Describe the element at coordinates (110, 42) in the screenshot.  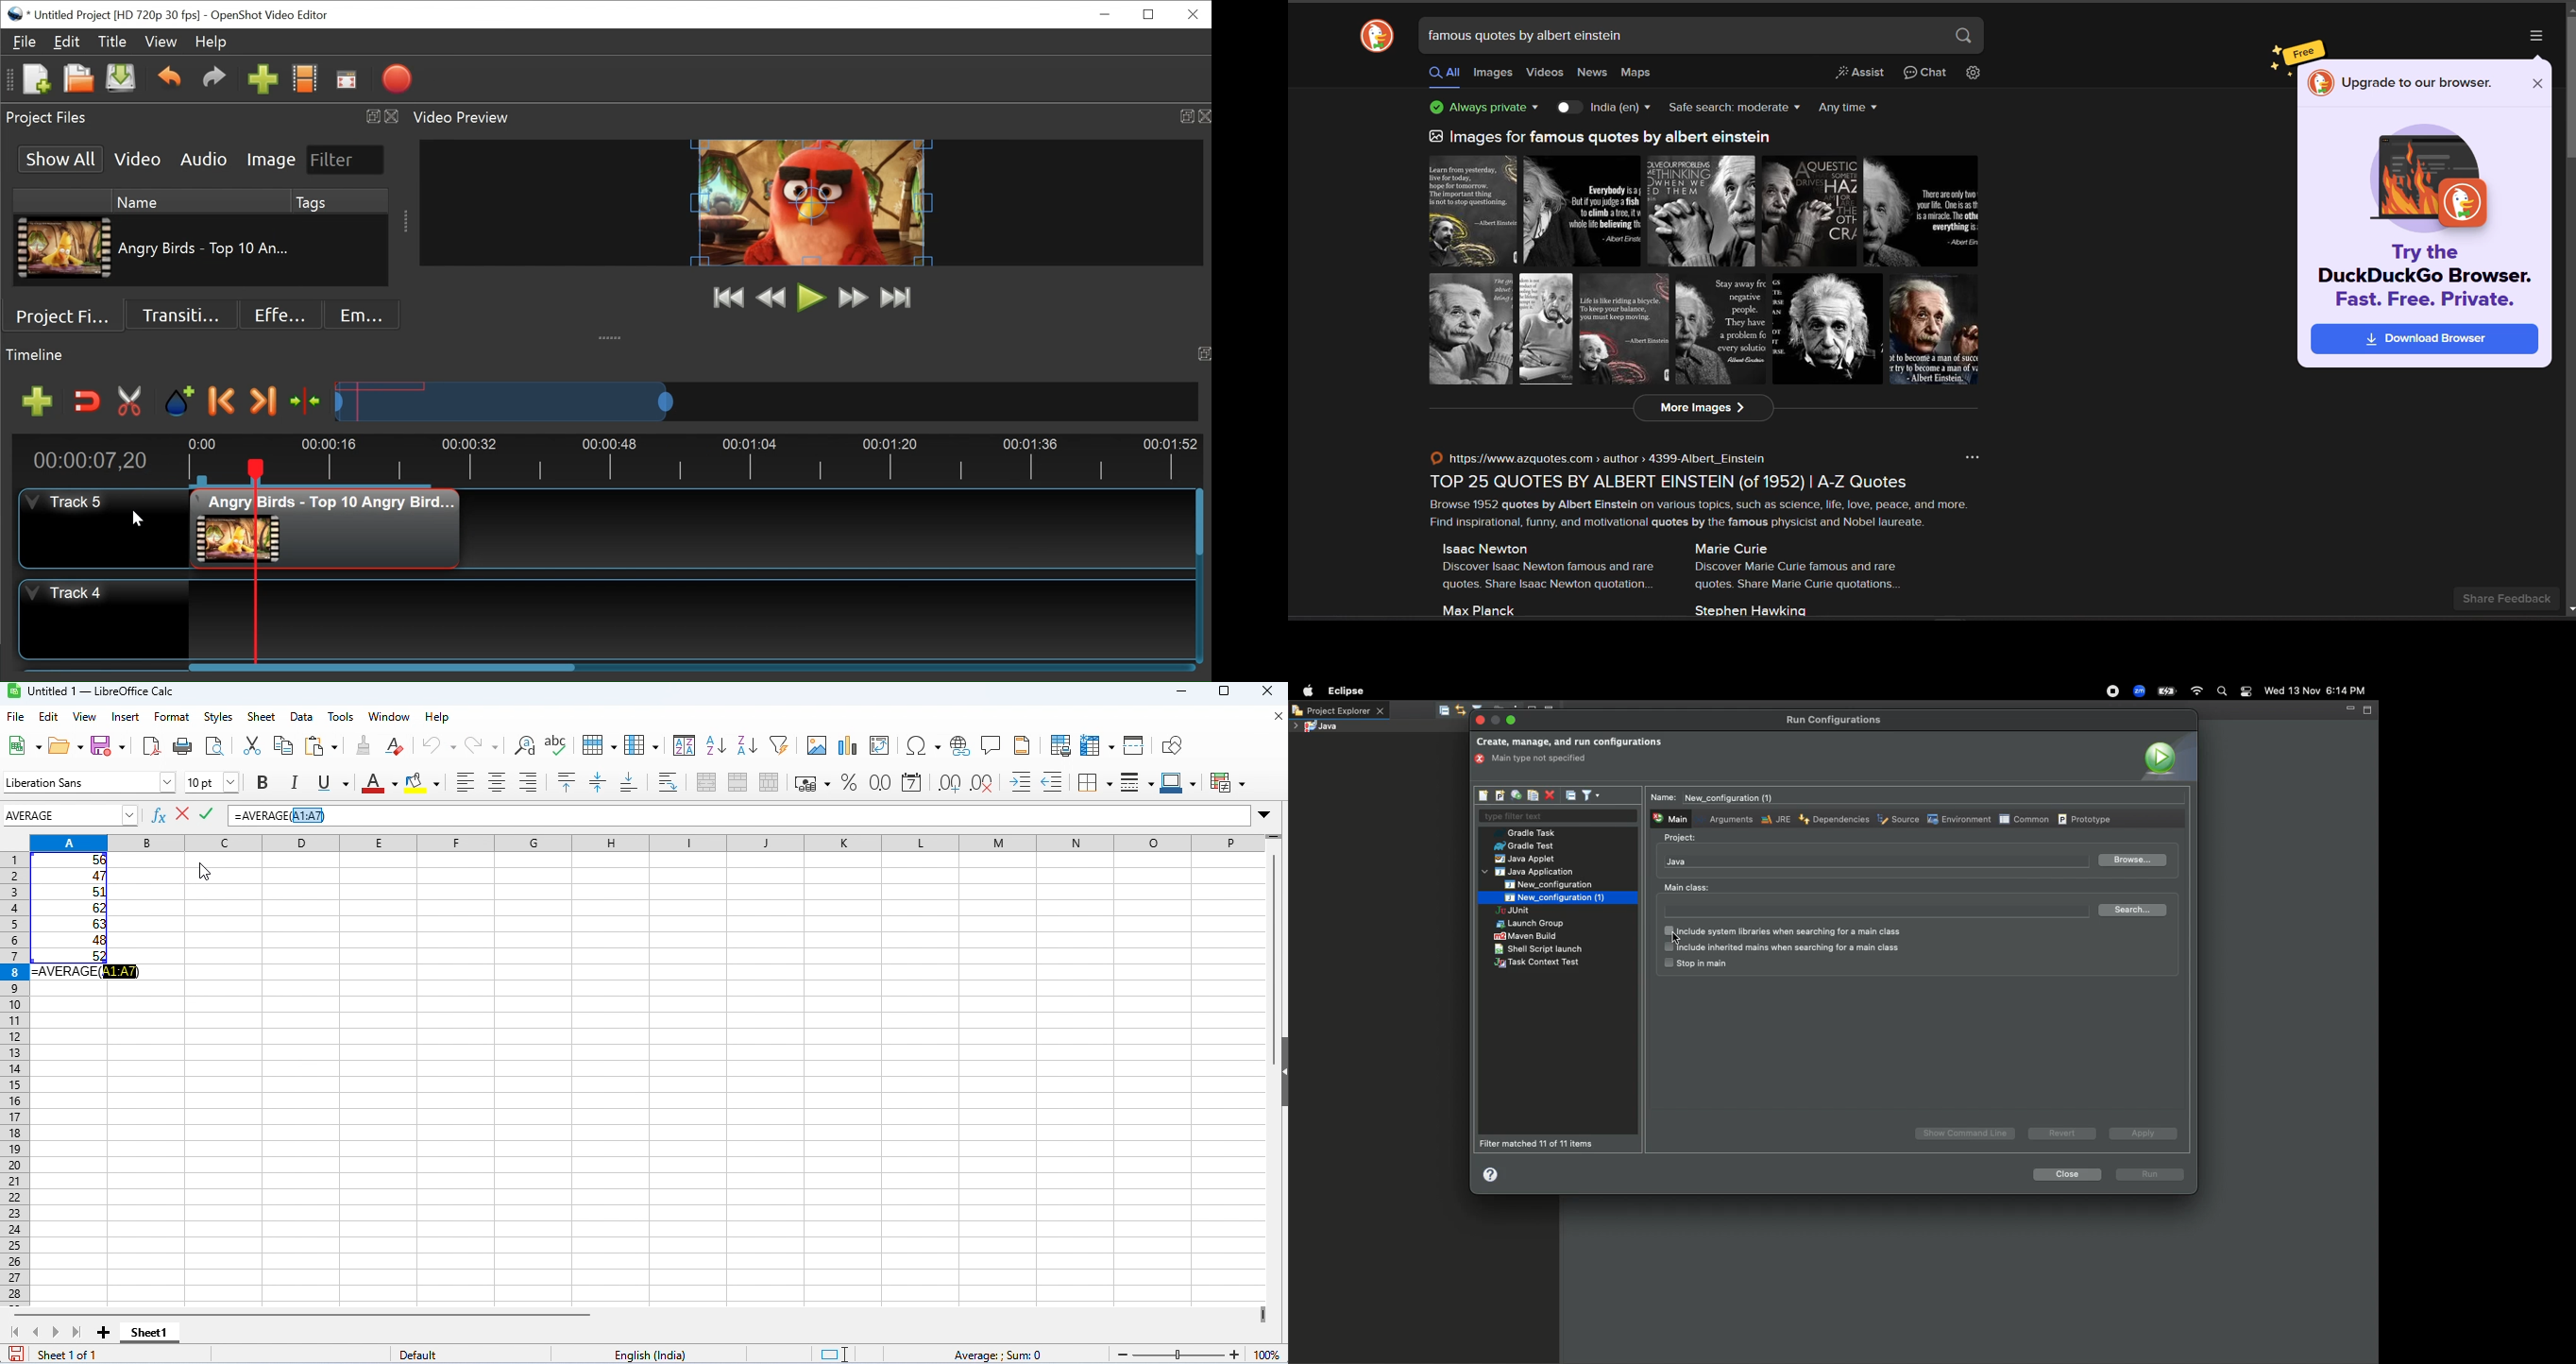
I see `Title` at that location.